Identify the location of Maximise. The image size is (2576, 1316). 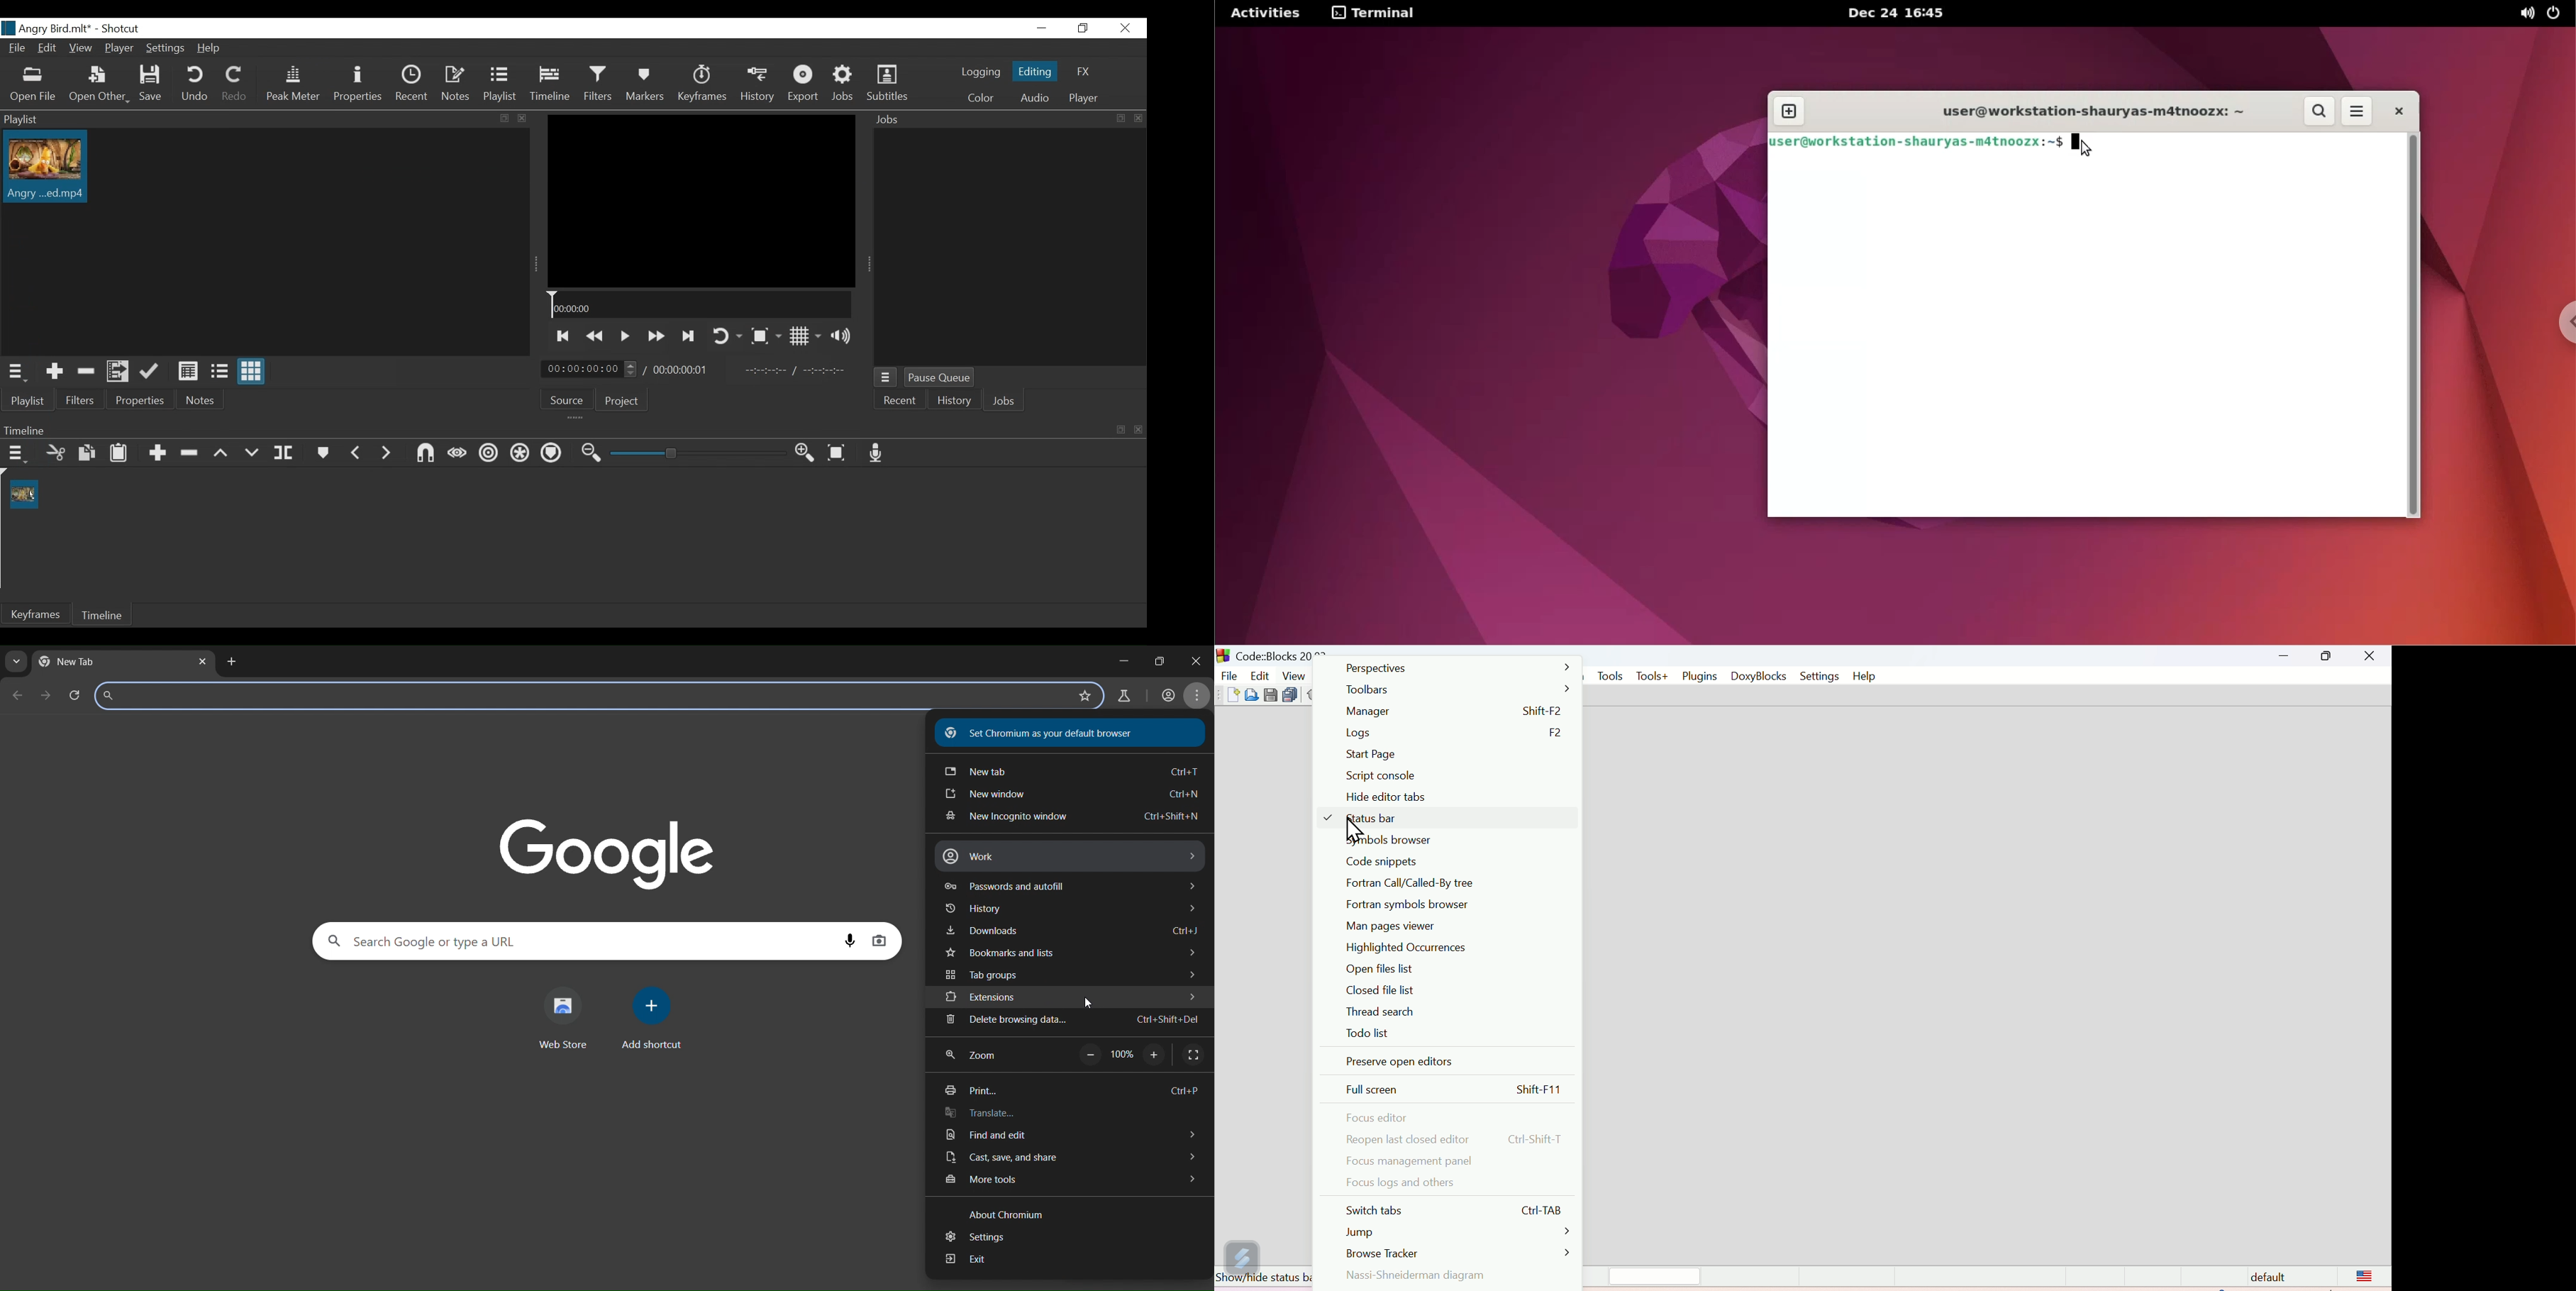
(2326, 658).